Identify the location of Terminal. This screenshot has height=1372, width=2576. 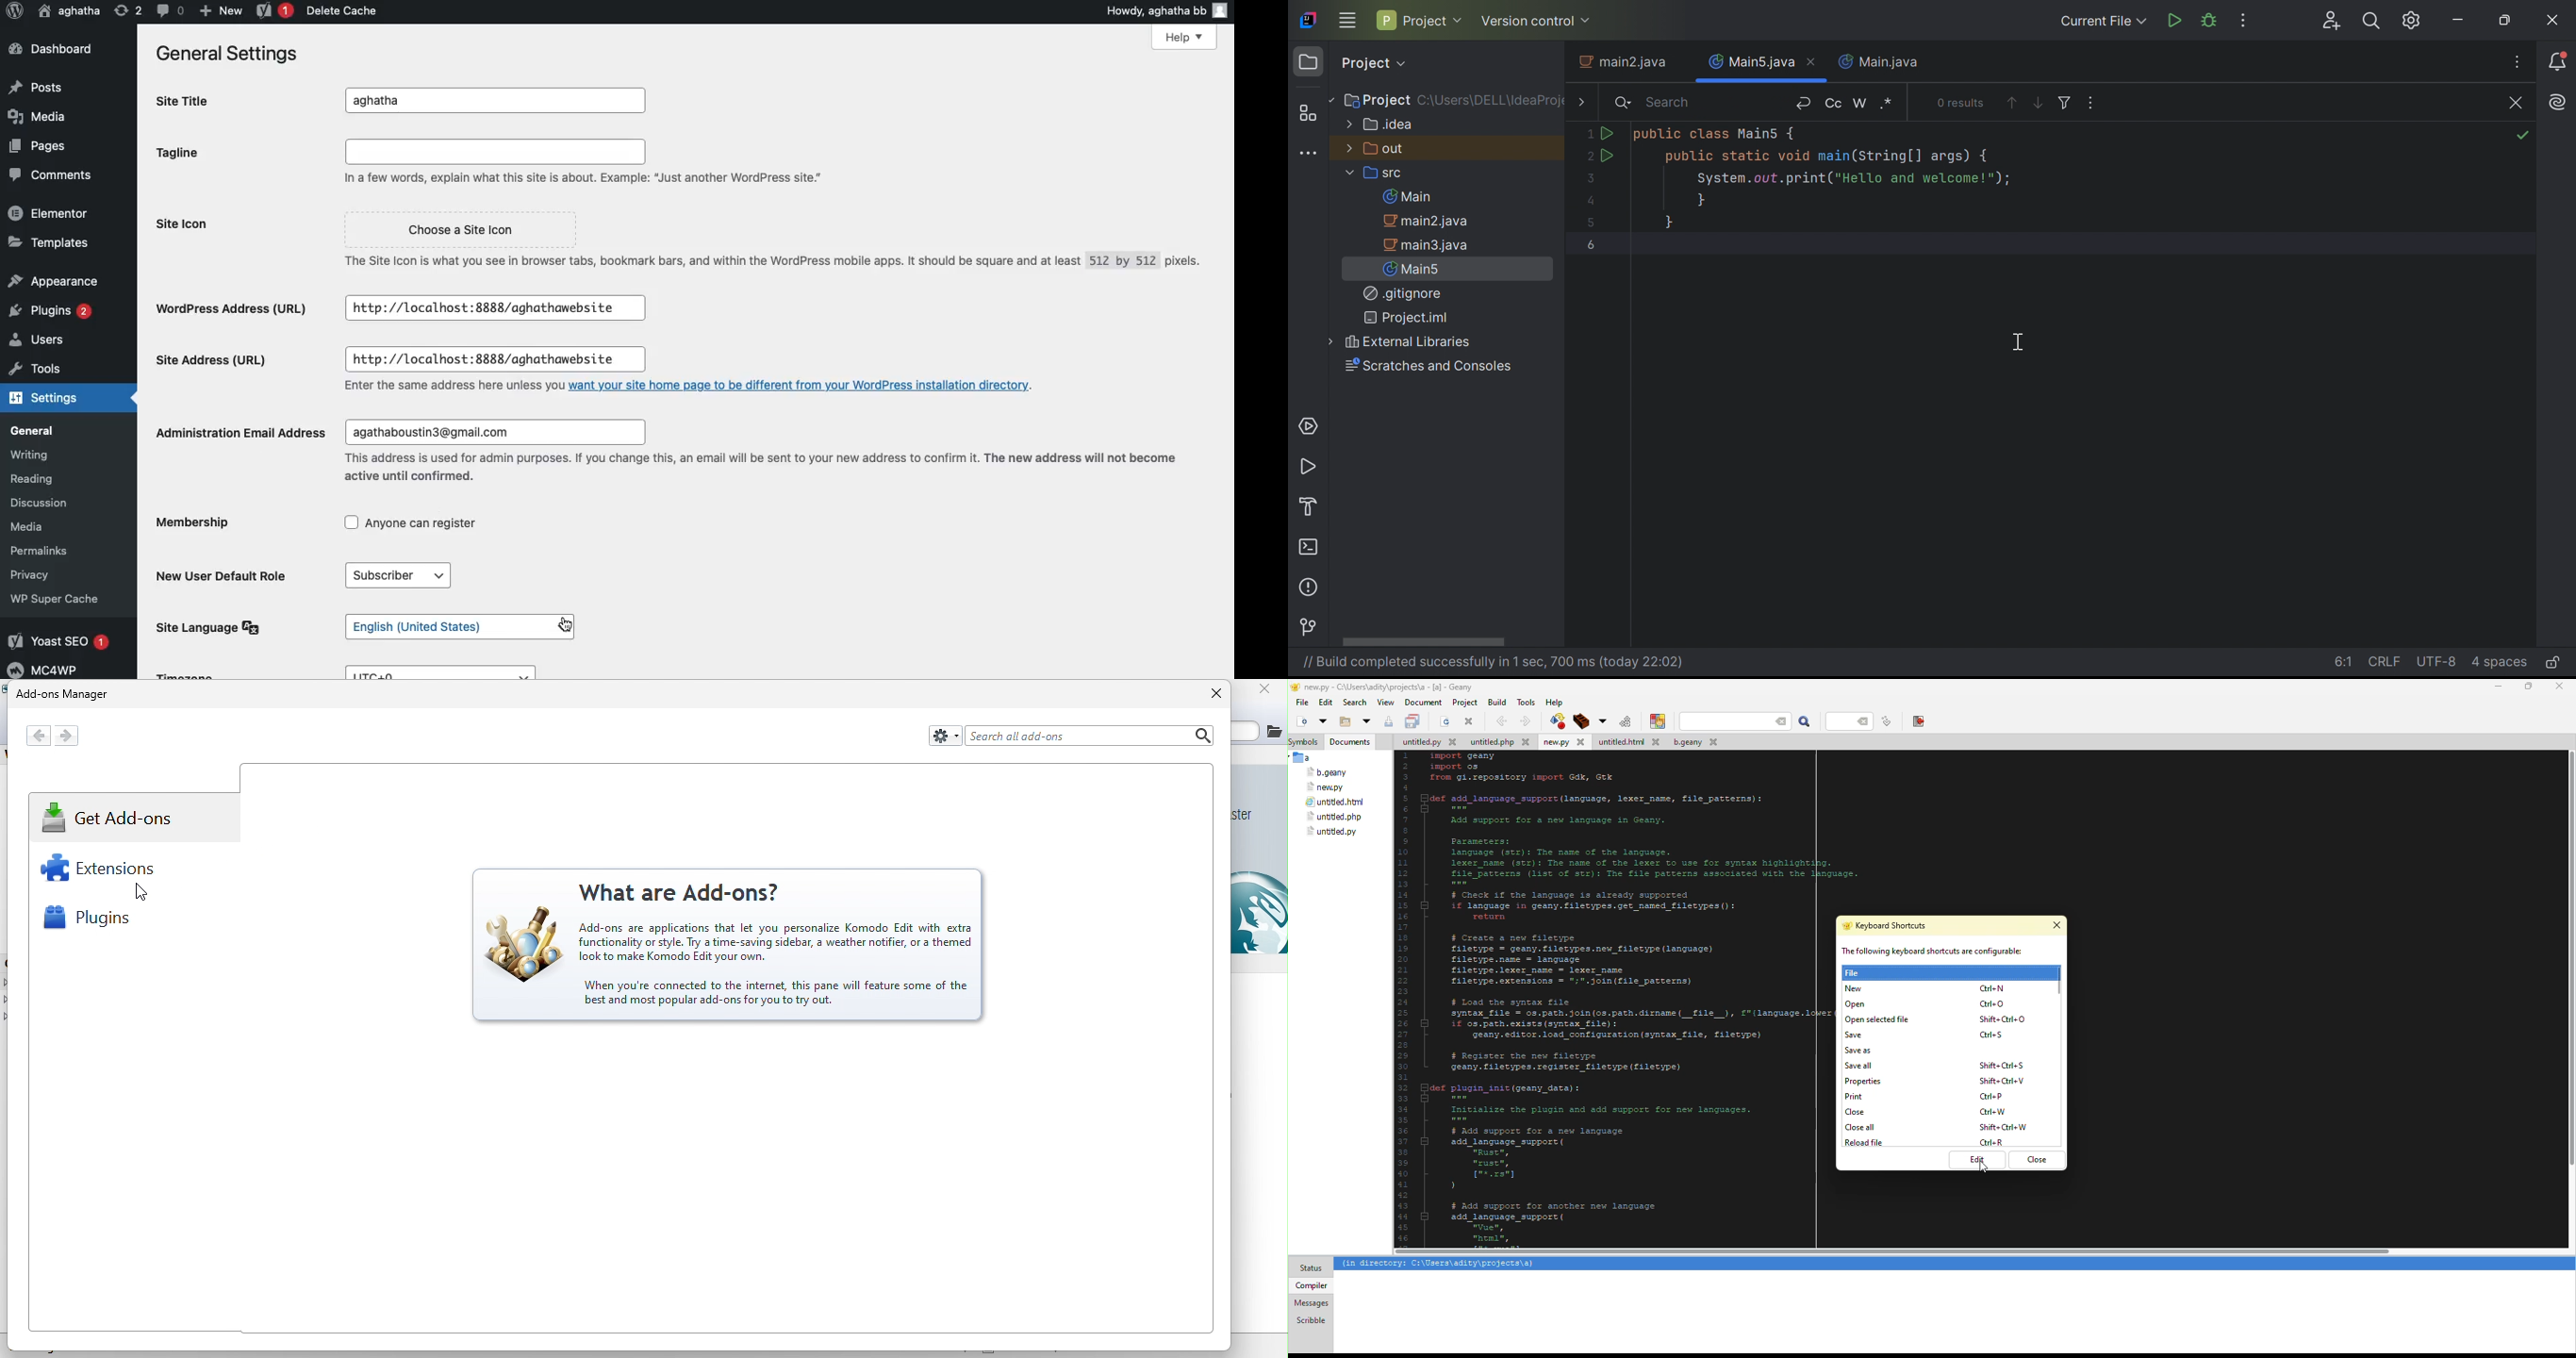
(1311, 550).